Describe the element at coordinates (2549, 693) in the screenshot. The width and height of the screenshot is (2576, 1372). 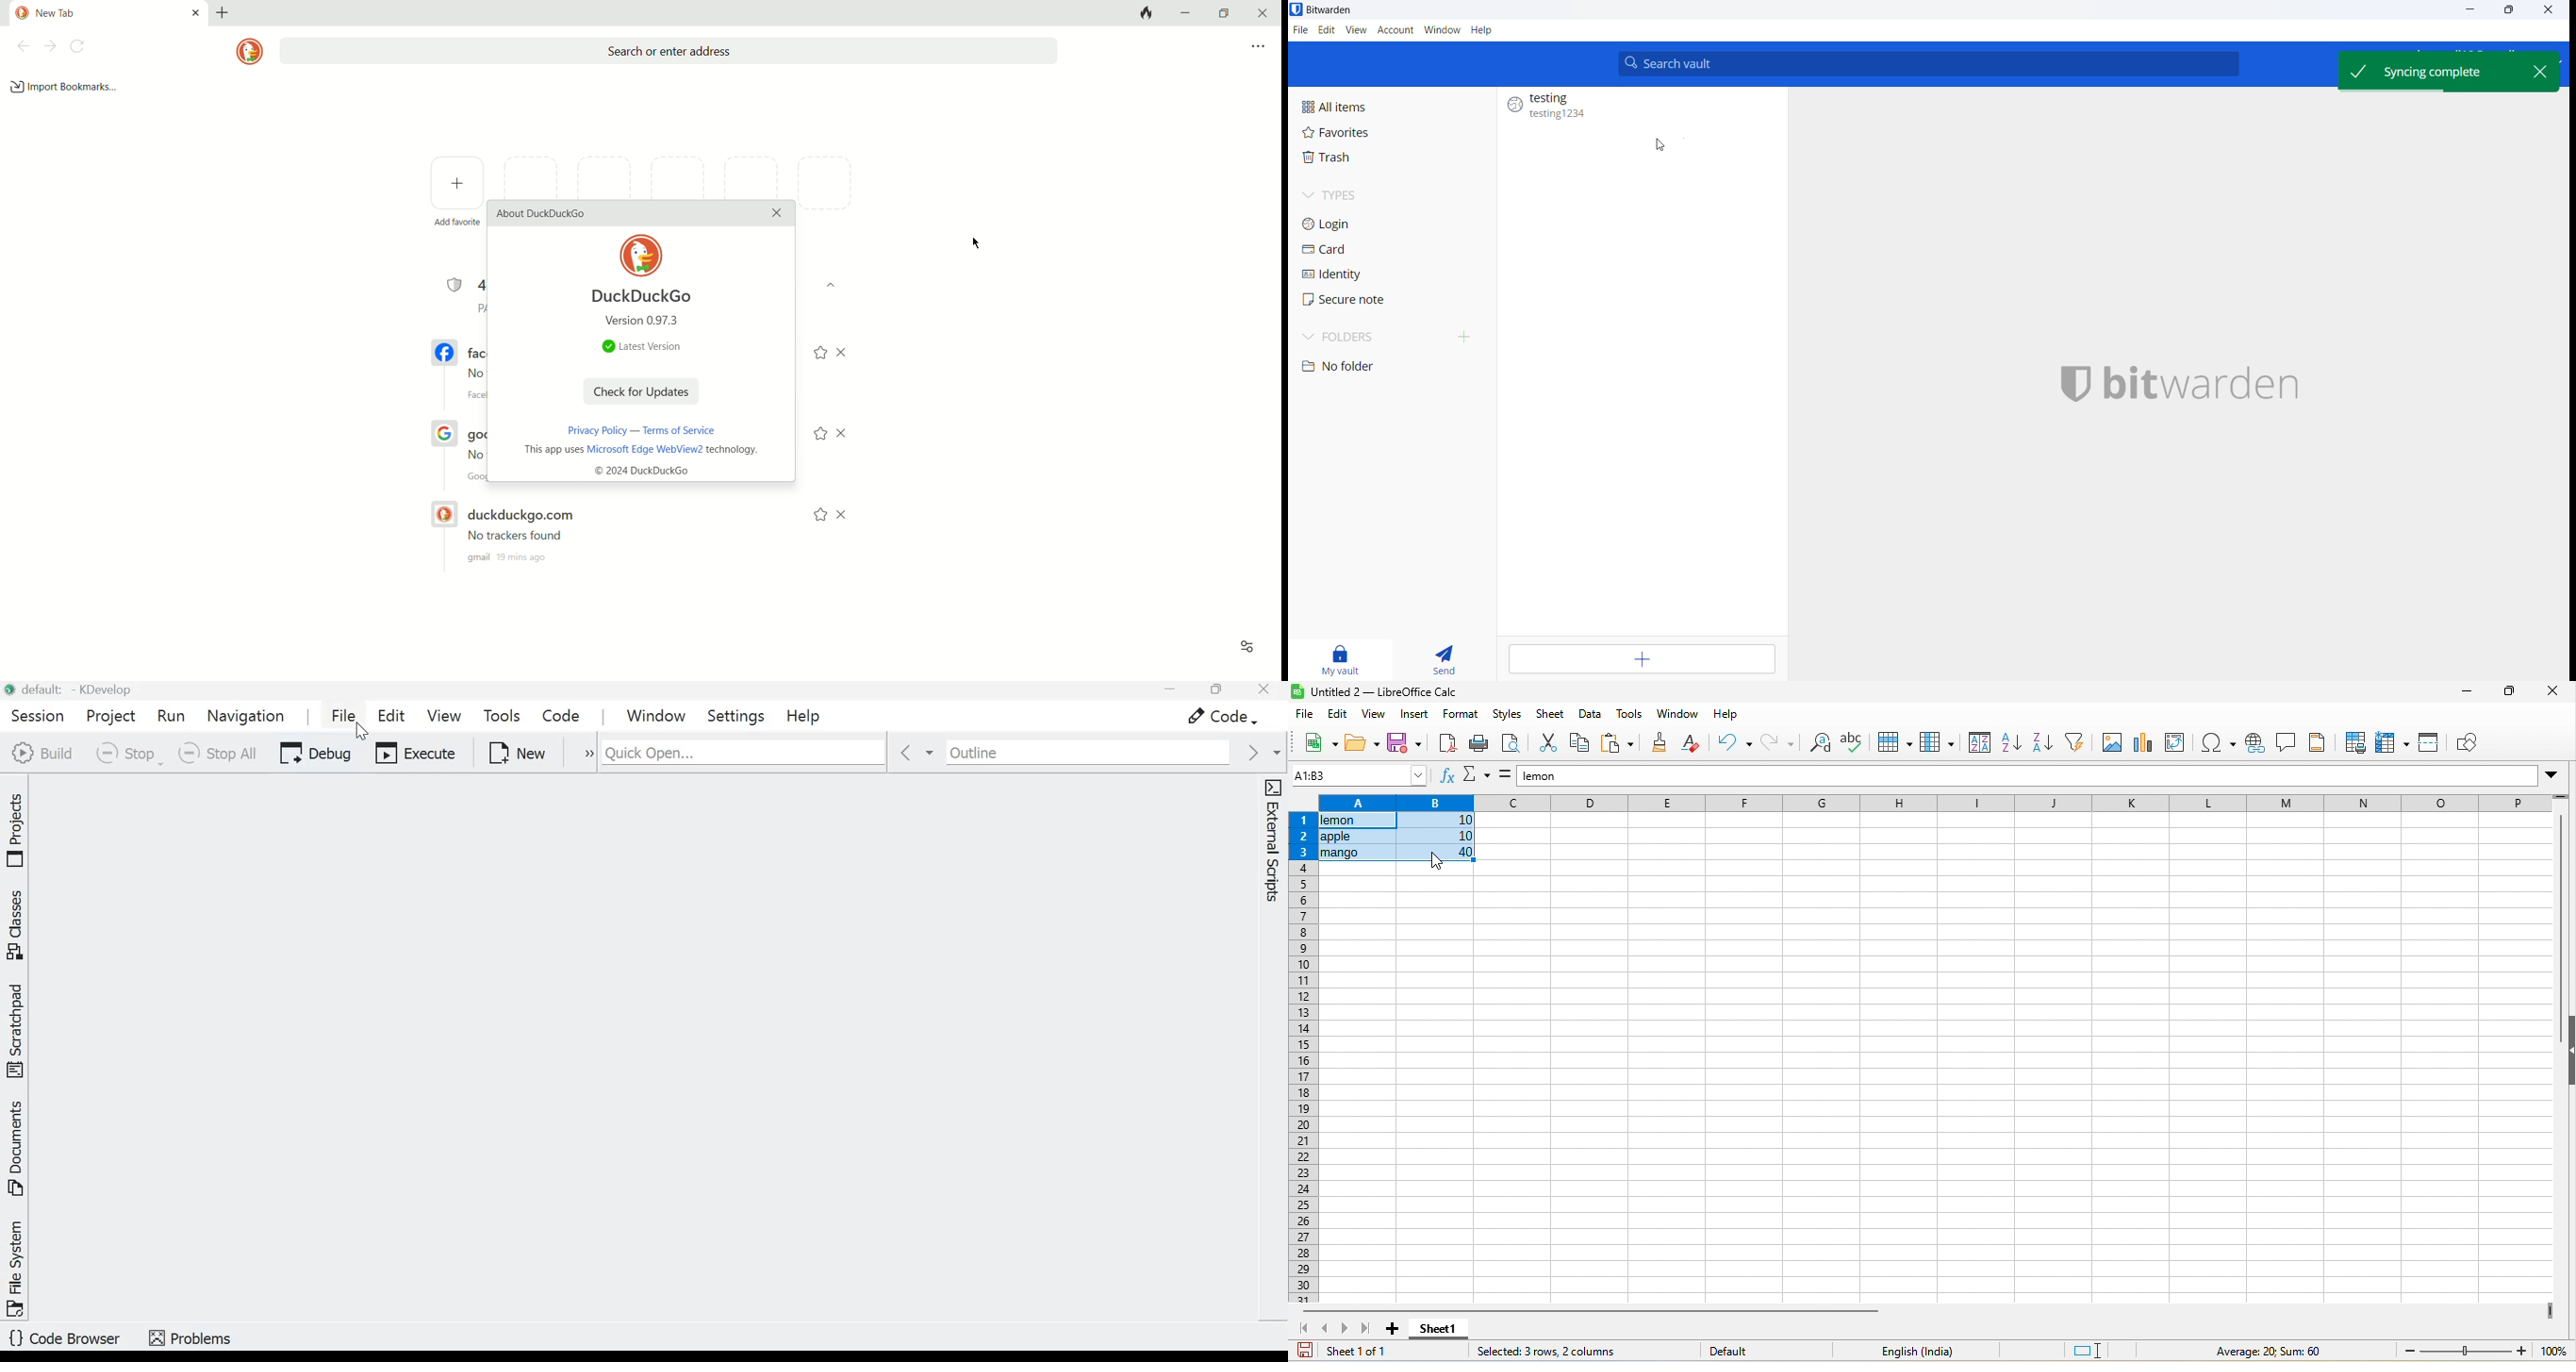
I see `close` at that location.